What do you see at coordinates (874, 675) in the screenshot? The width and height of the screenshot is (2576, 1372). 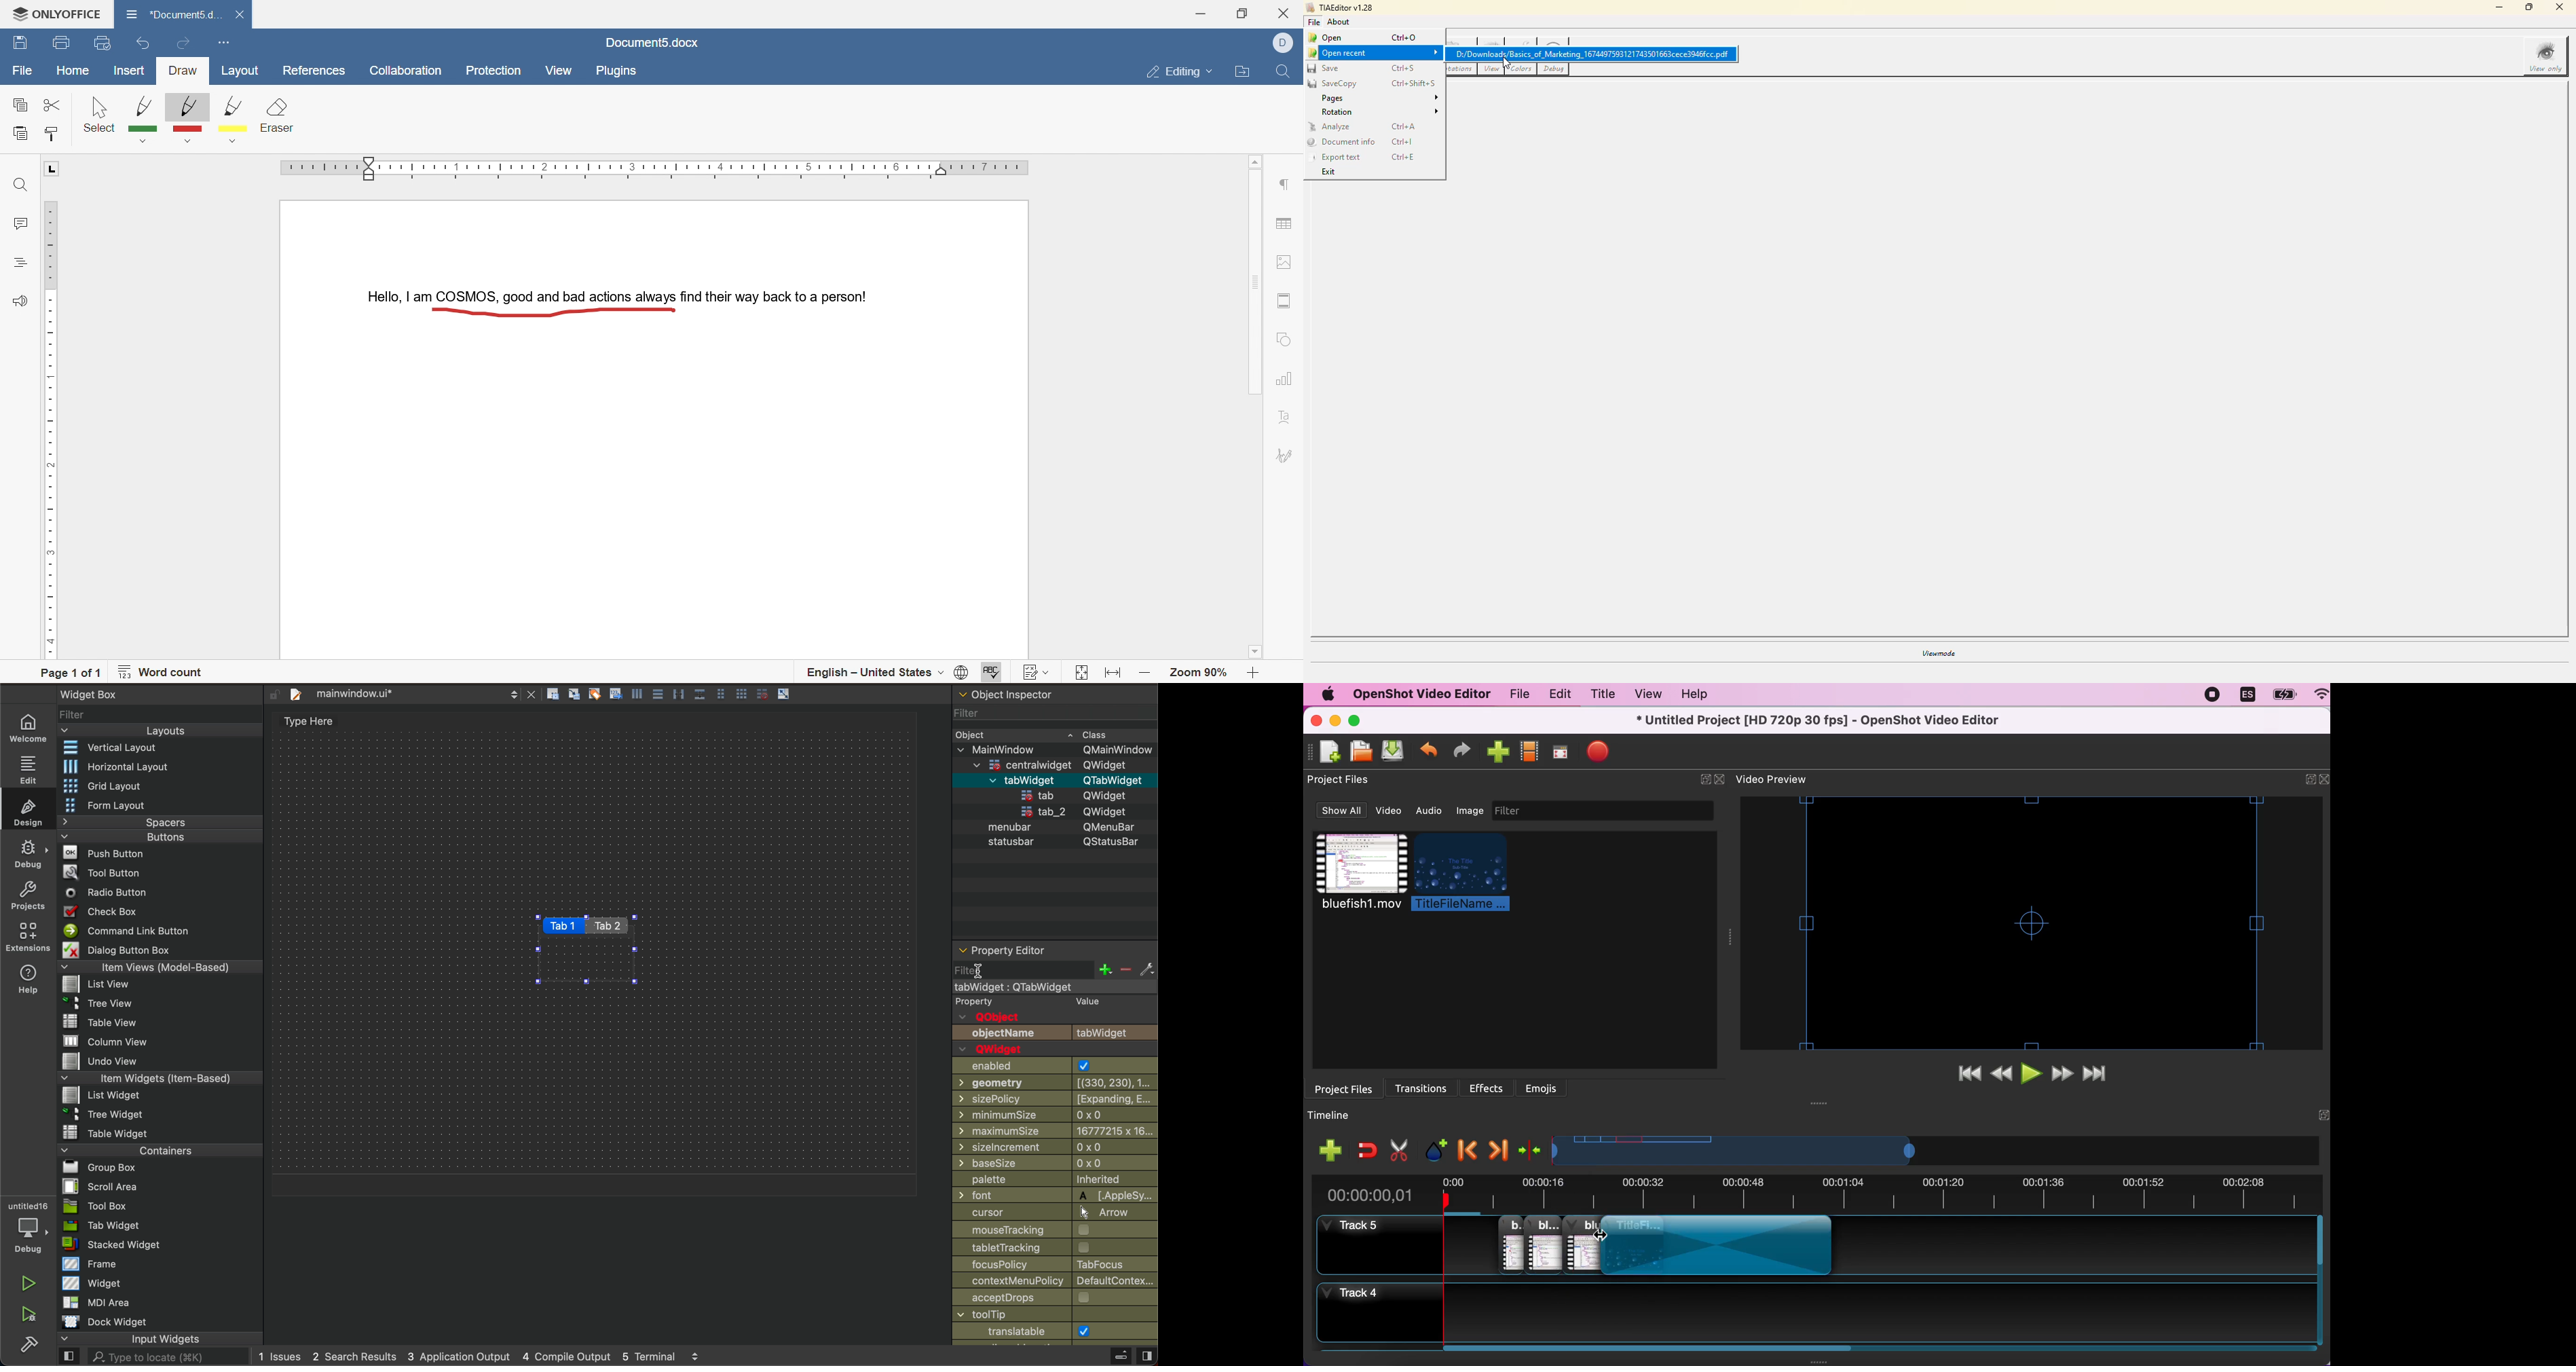 I see `english - united states` at bounding box center [874, 675].